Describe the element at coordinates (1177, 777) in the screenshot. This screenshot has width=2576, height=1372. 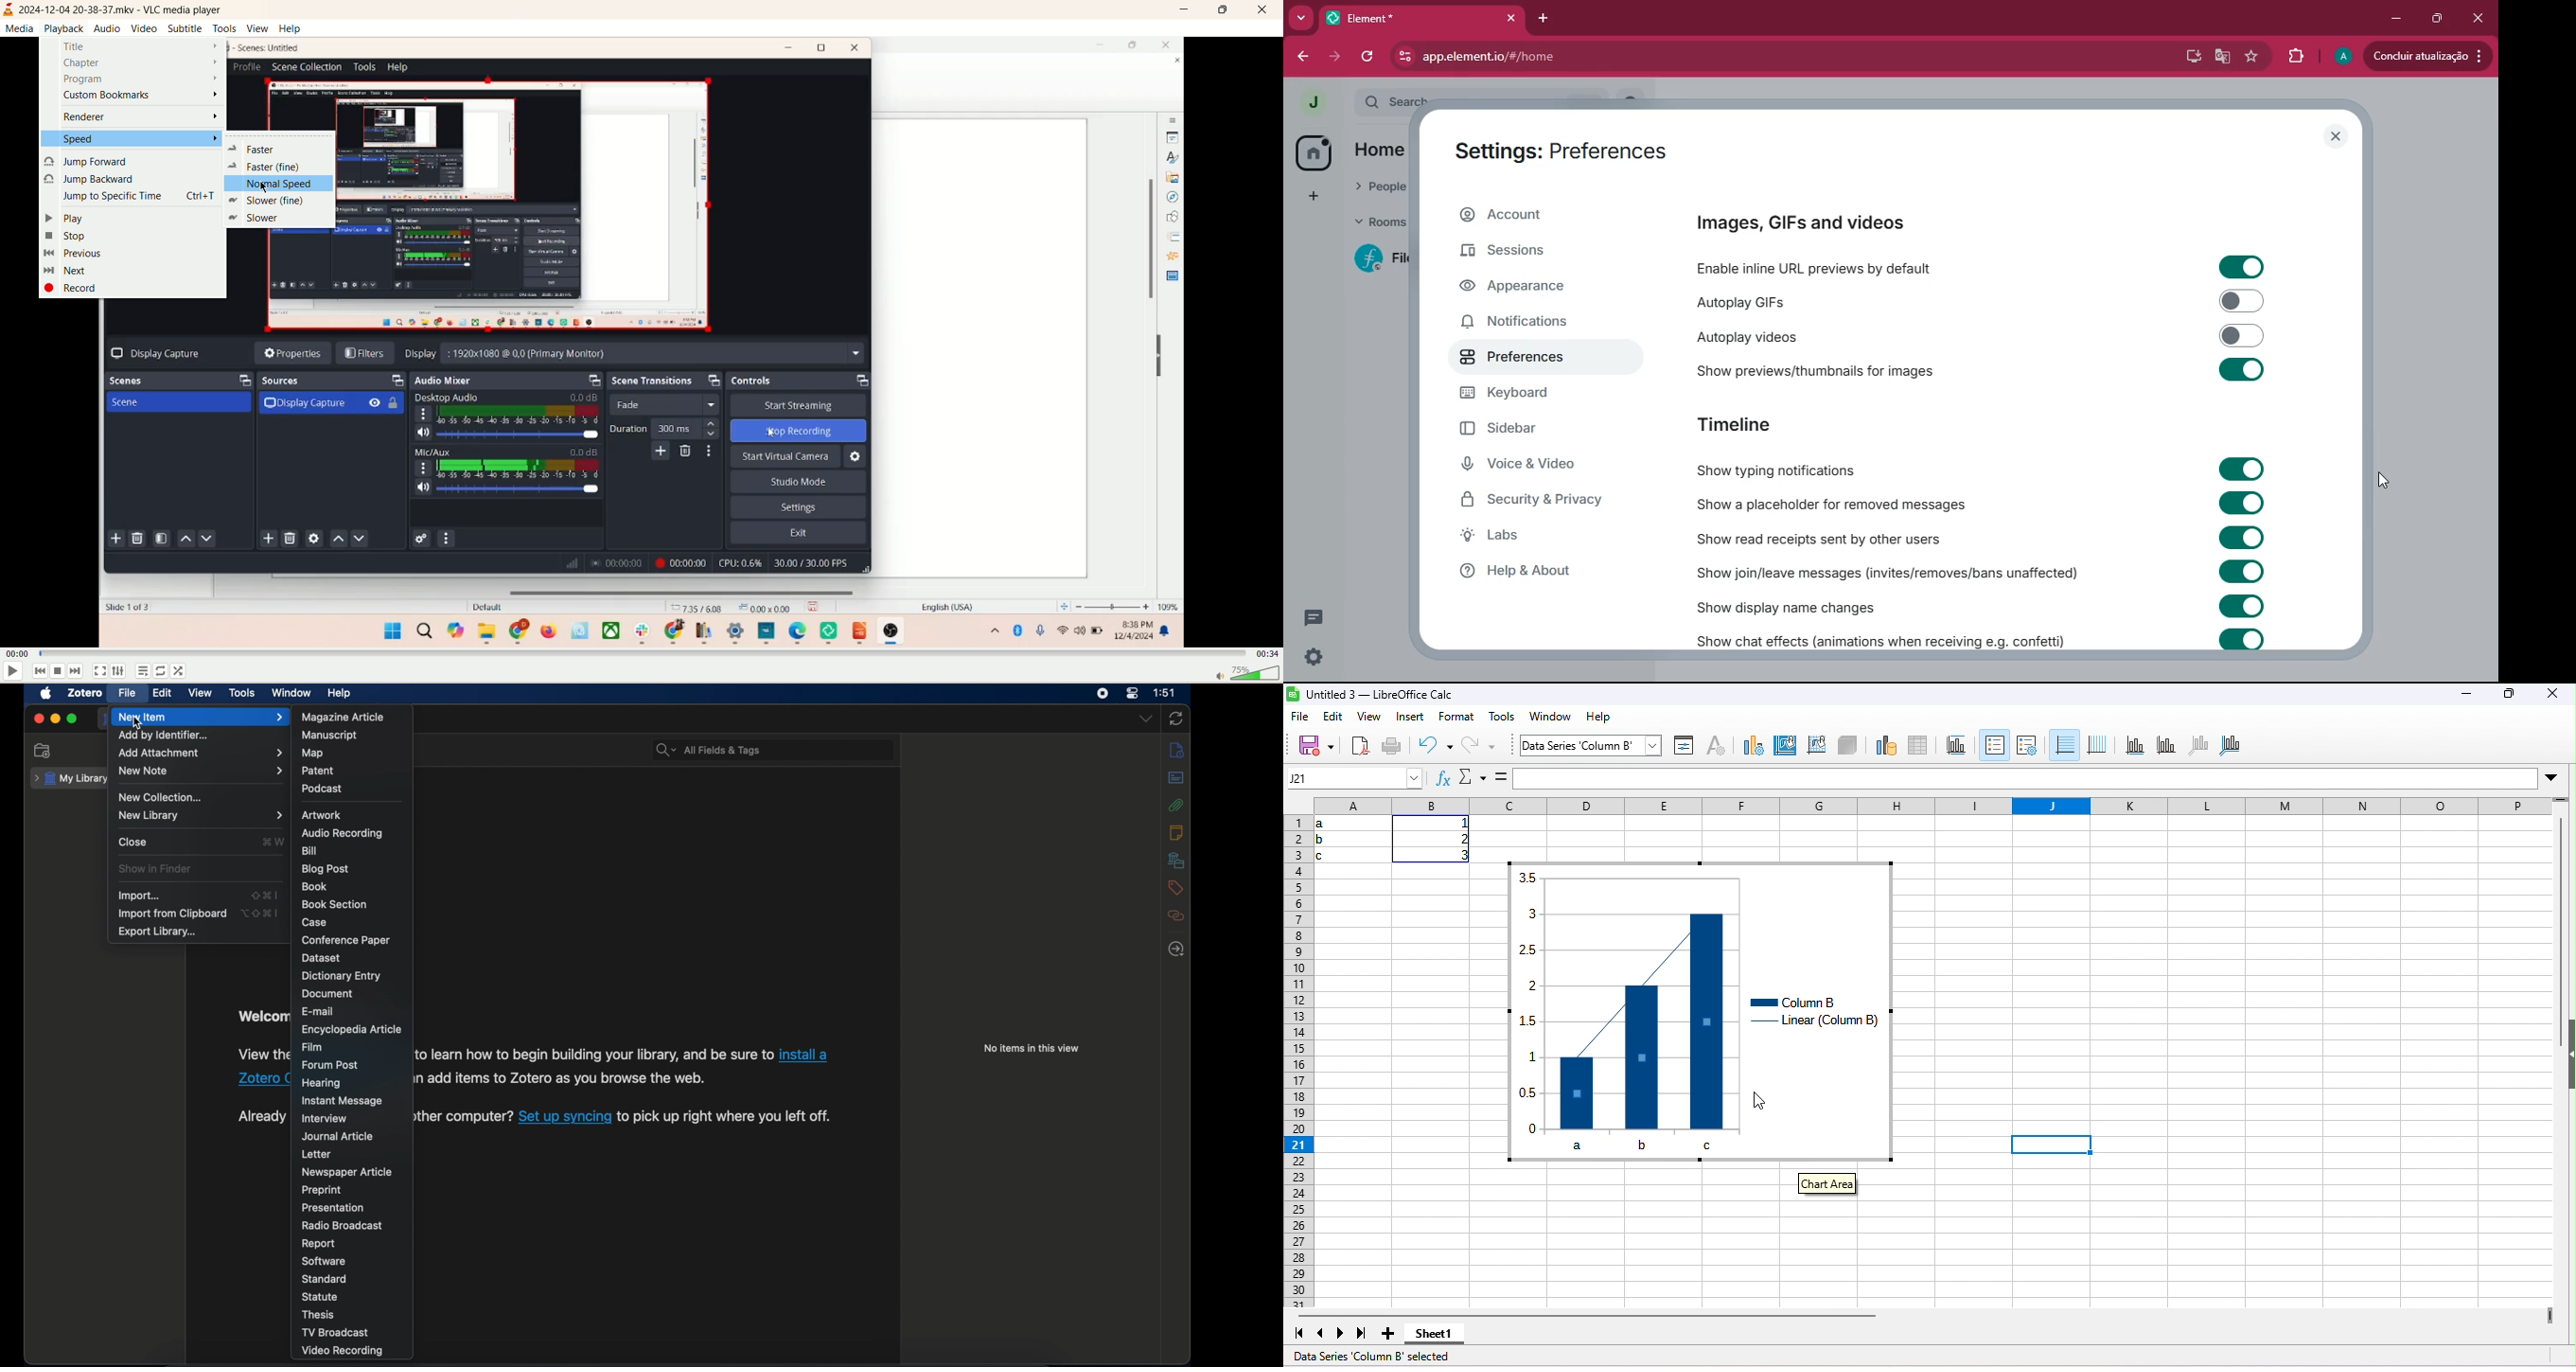
I see `abstract` at that location.